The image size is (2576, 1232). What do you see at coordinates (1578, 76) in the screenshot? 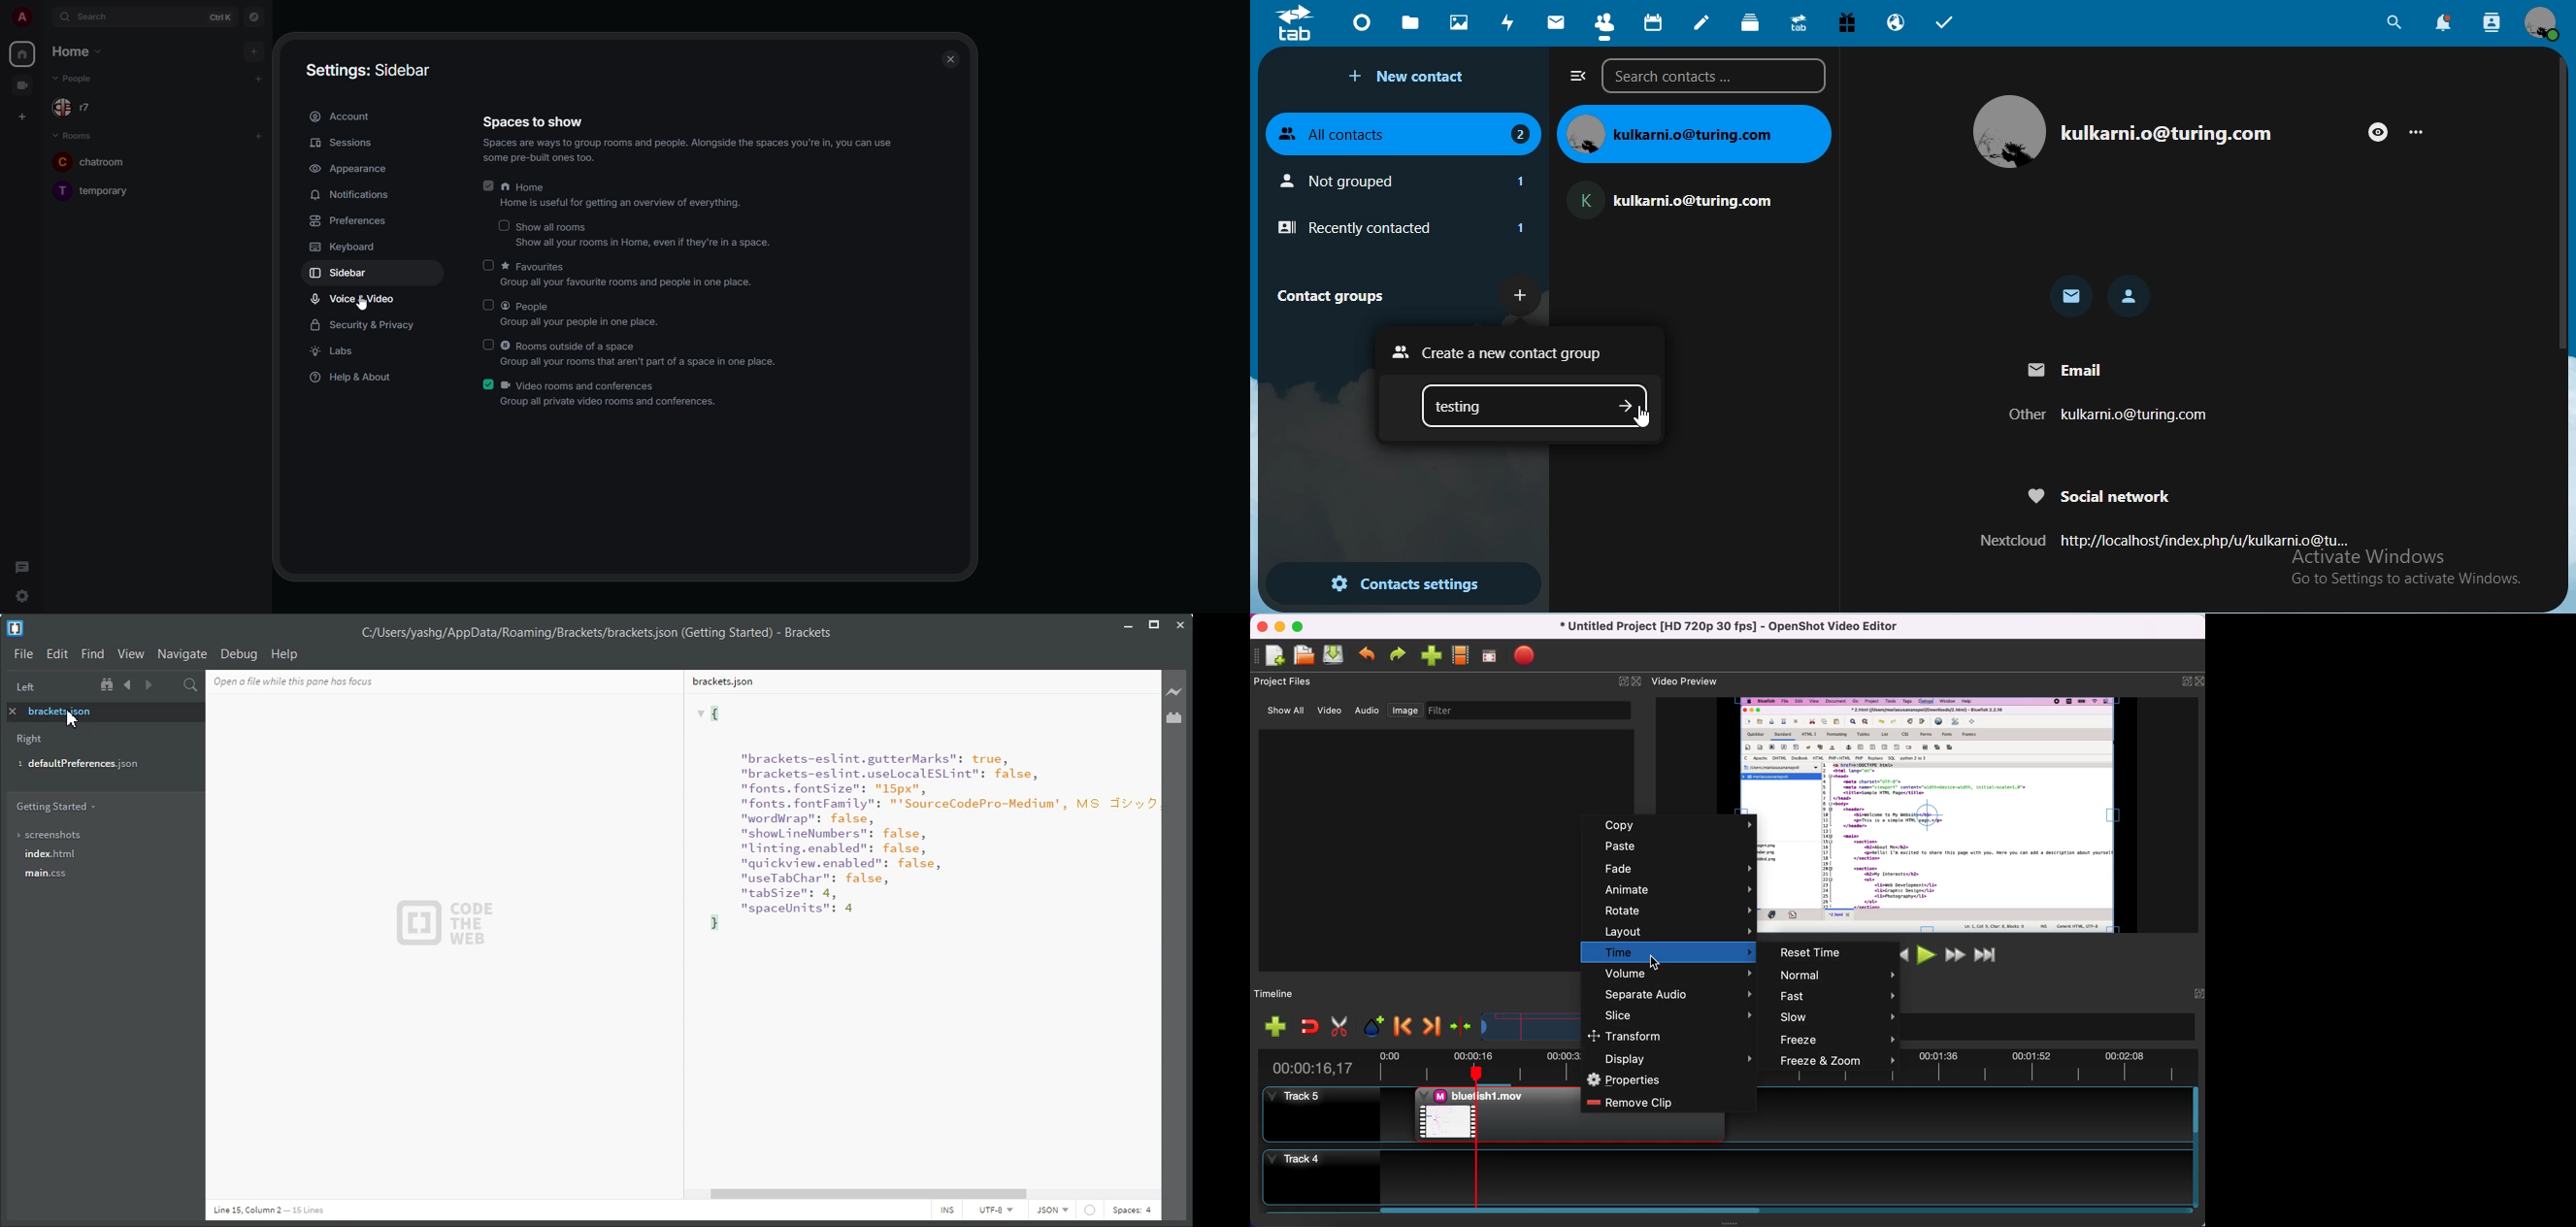
I see `close navigation` at bounding box center [1578, 76].